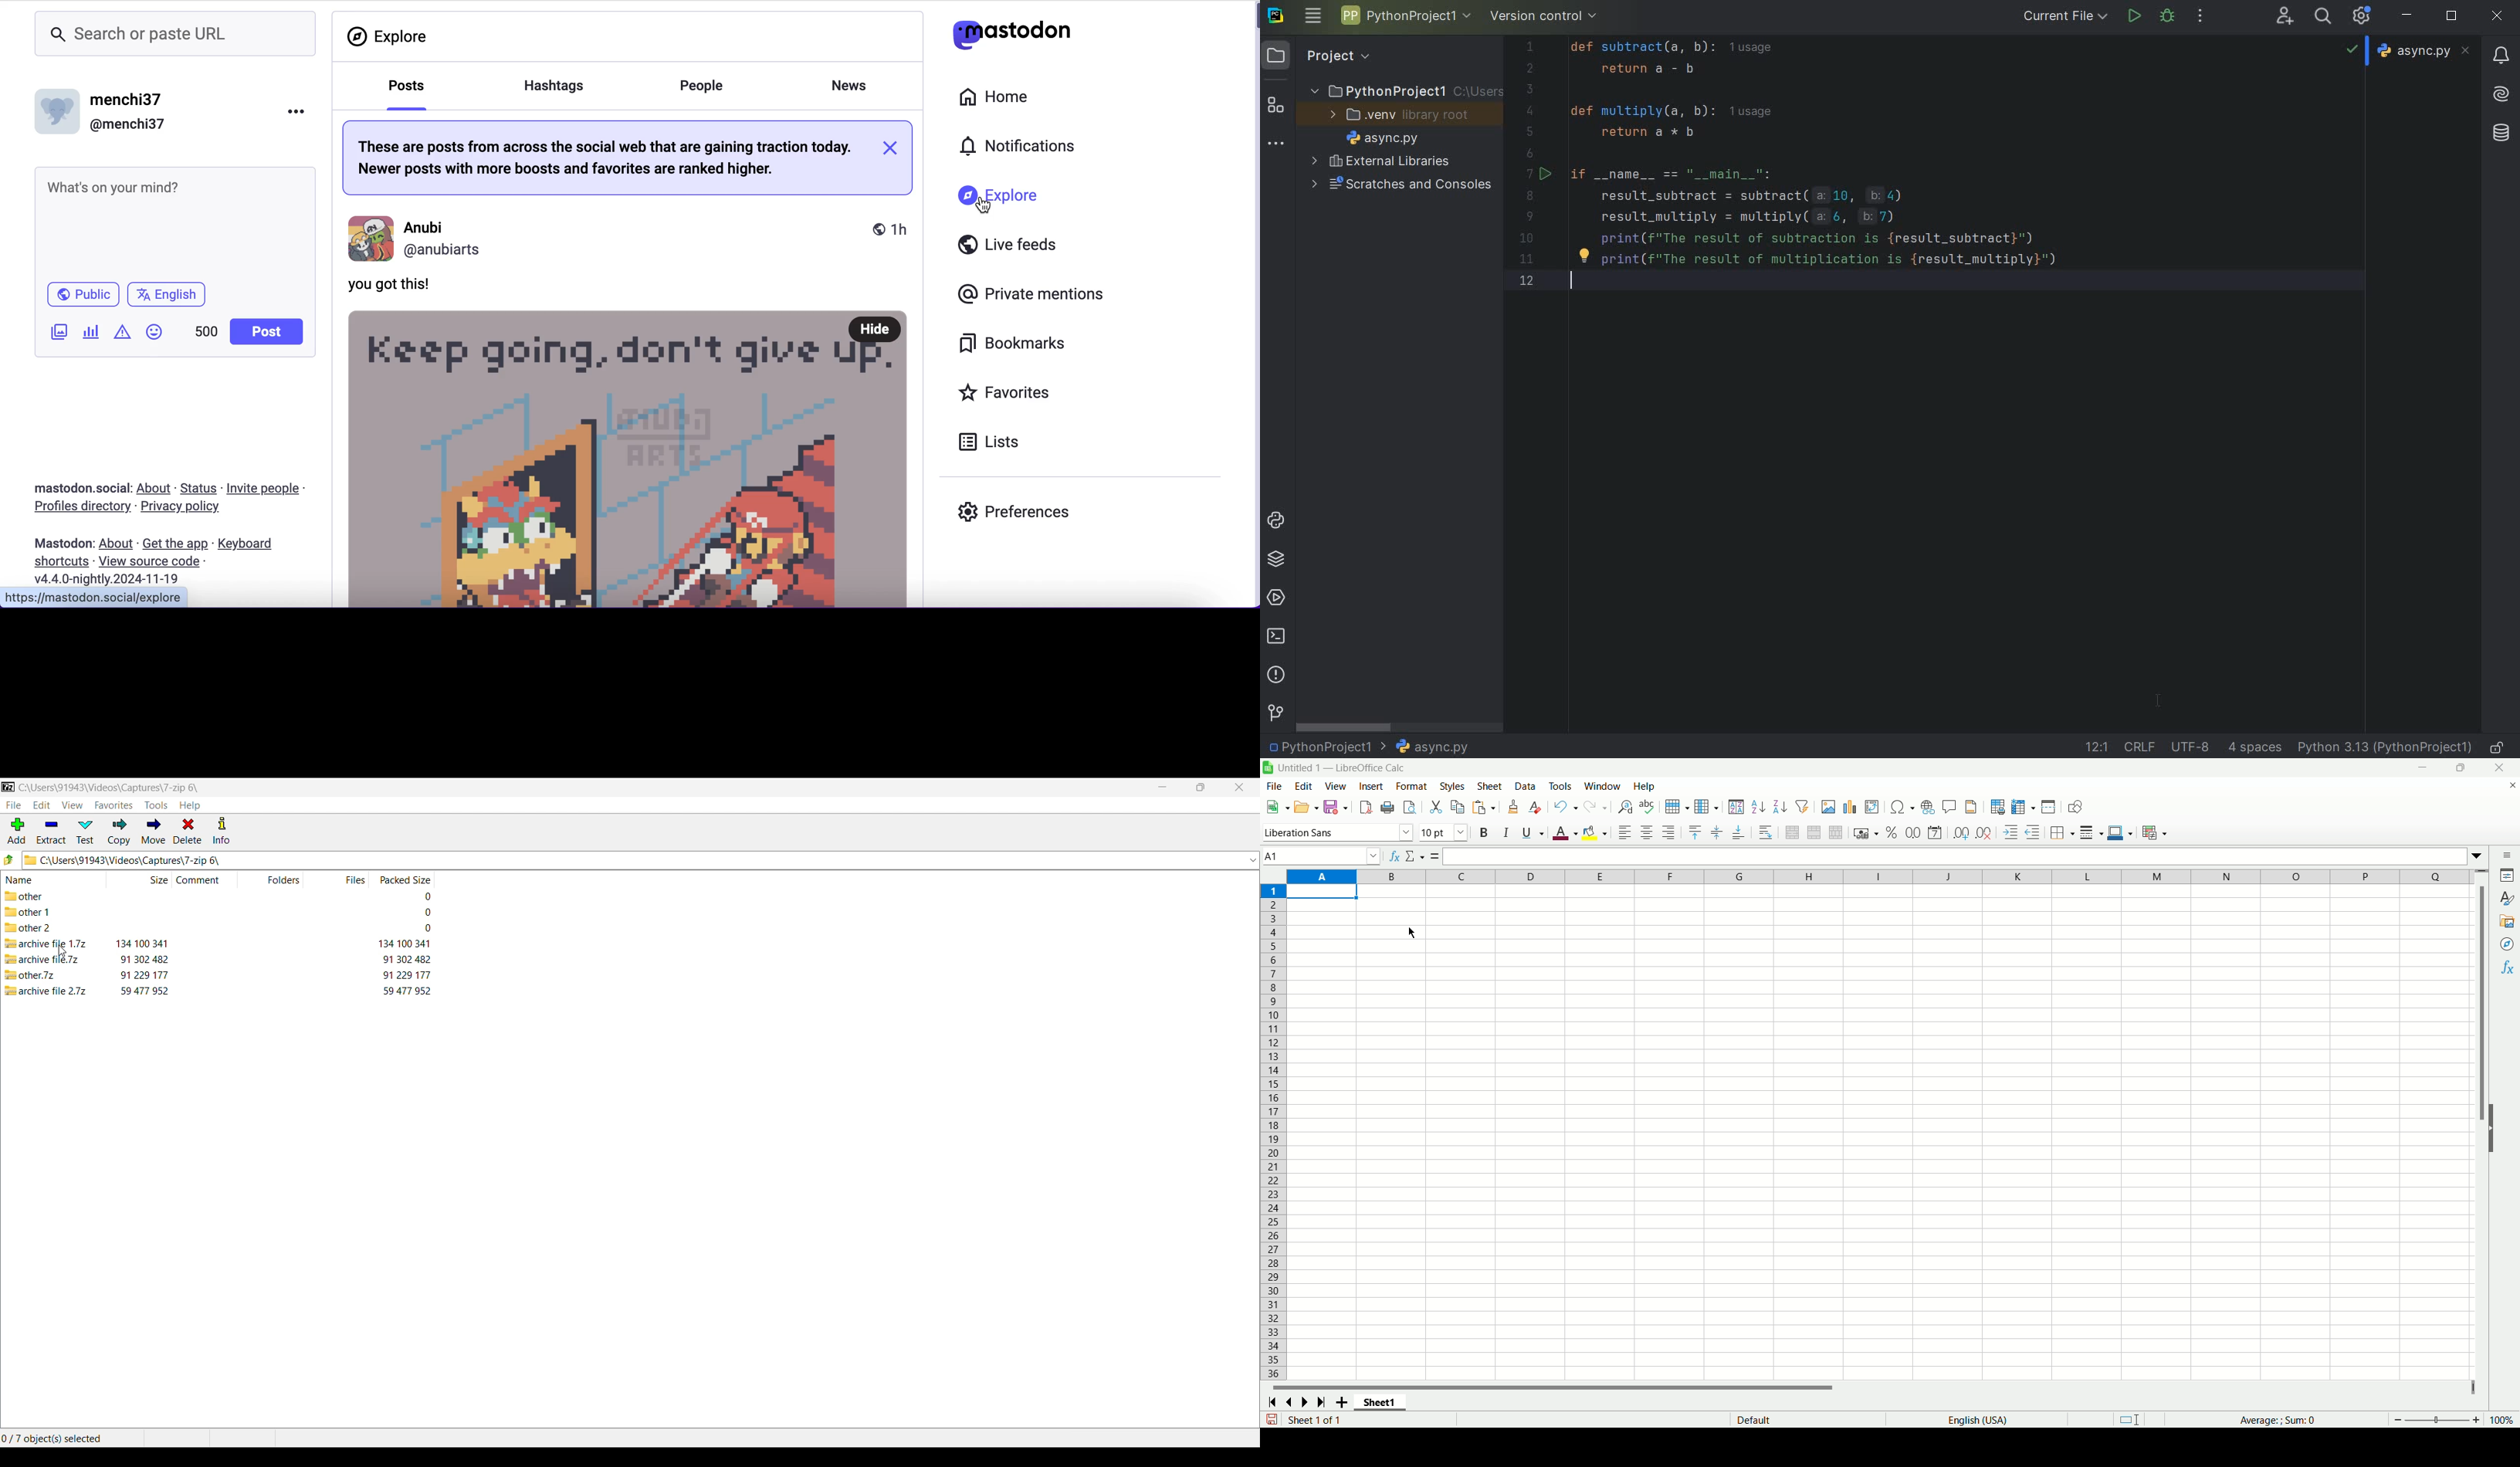  What do you see at coordinates (2504, 1419) in the screenshot?
I see `zoom percent` at bounding box center [2504, 1419].